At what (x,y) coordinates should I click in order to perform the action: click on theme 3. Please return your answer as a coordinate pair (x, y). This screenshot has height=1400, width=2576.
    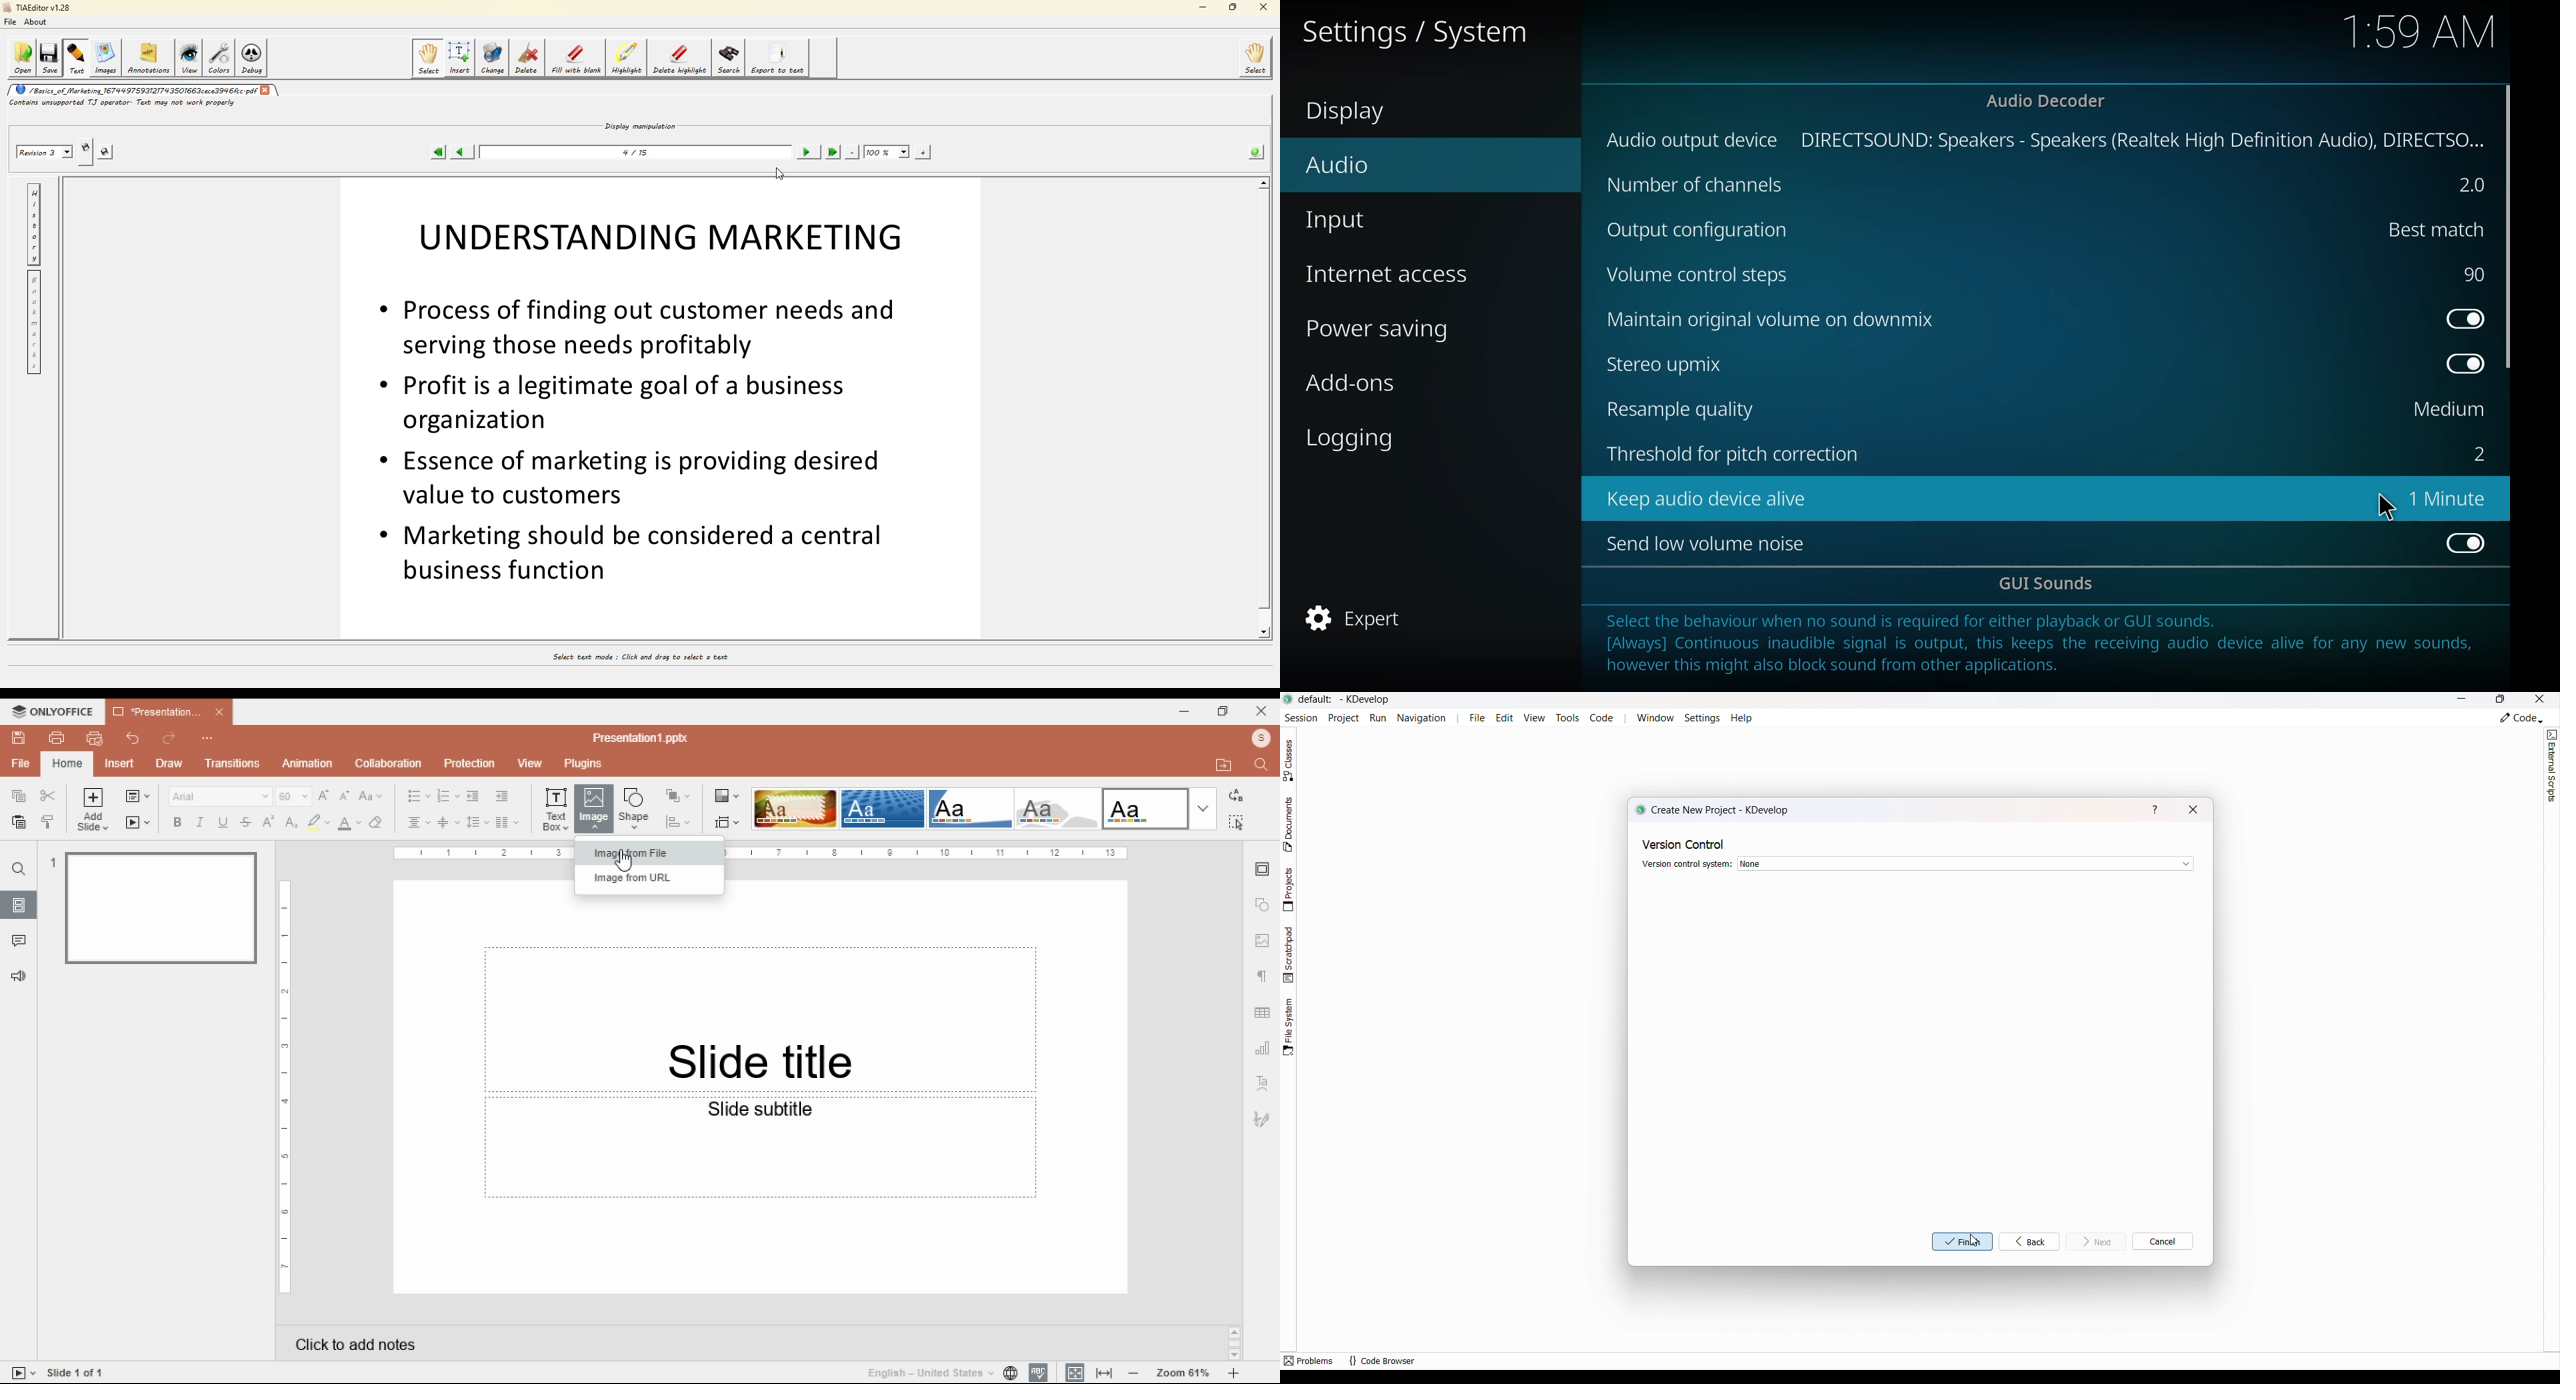
    Looking at the image, I should click on (969, 809).